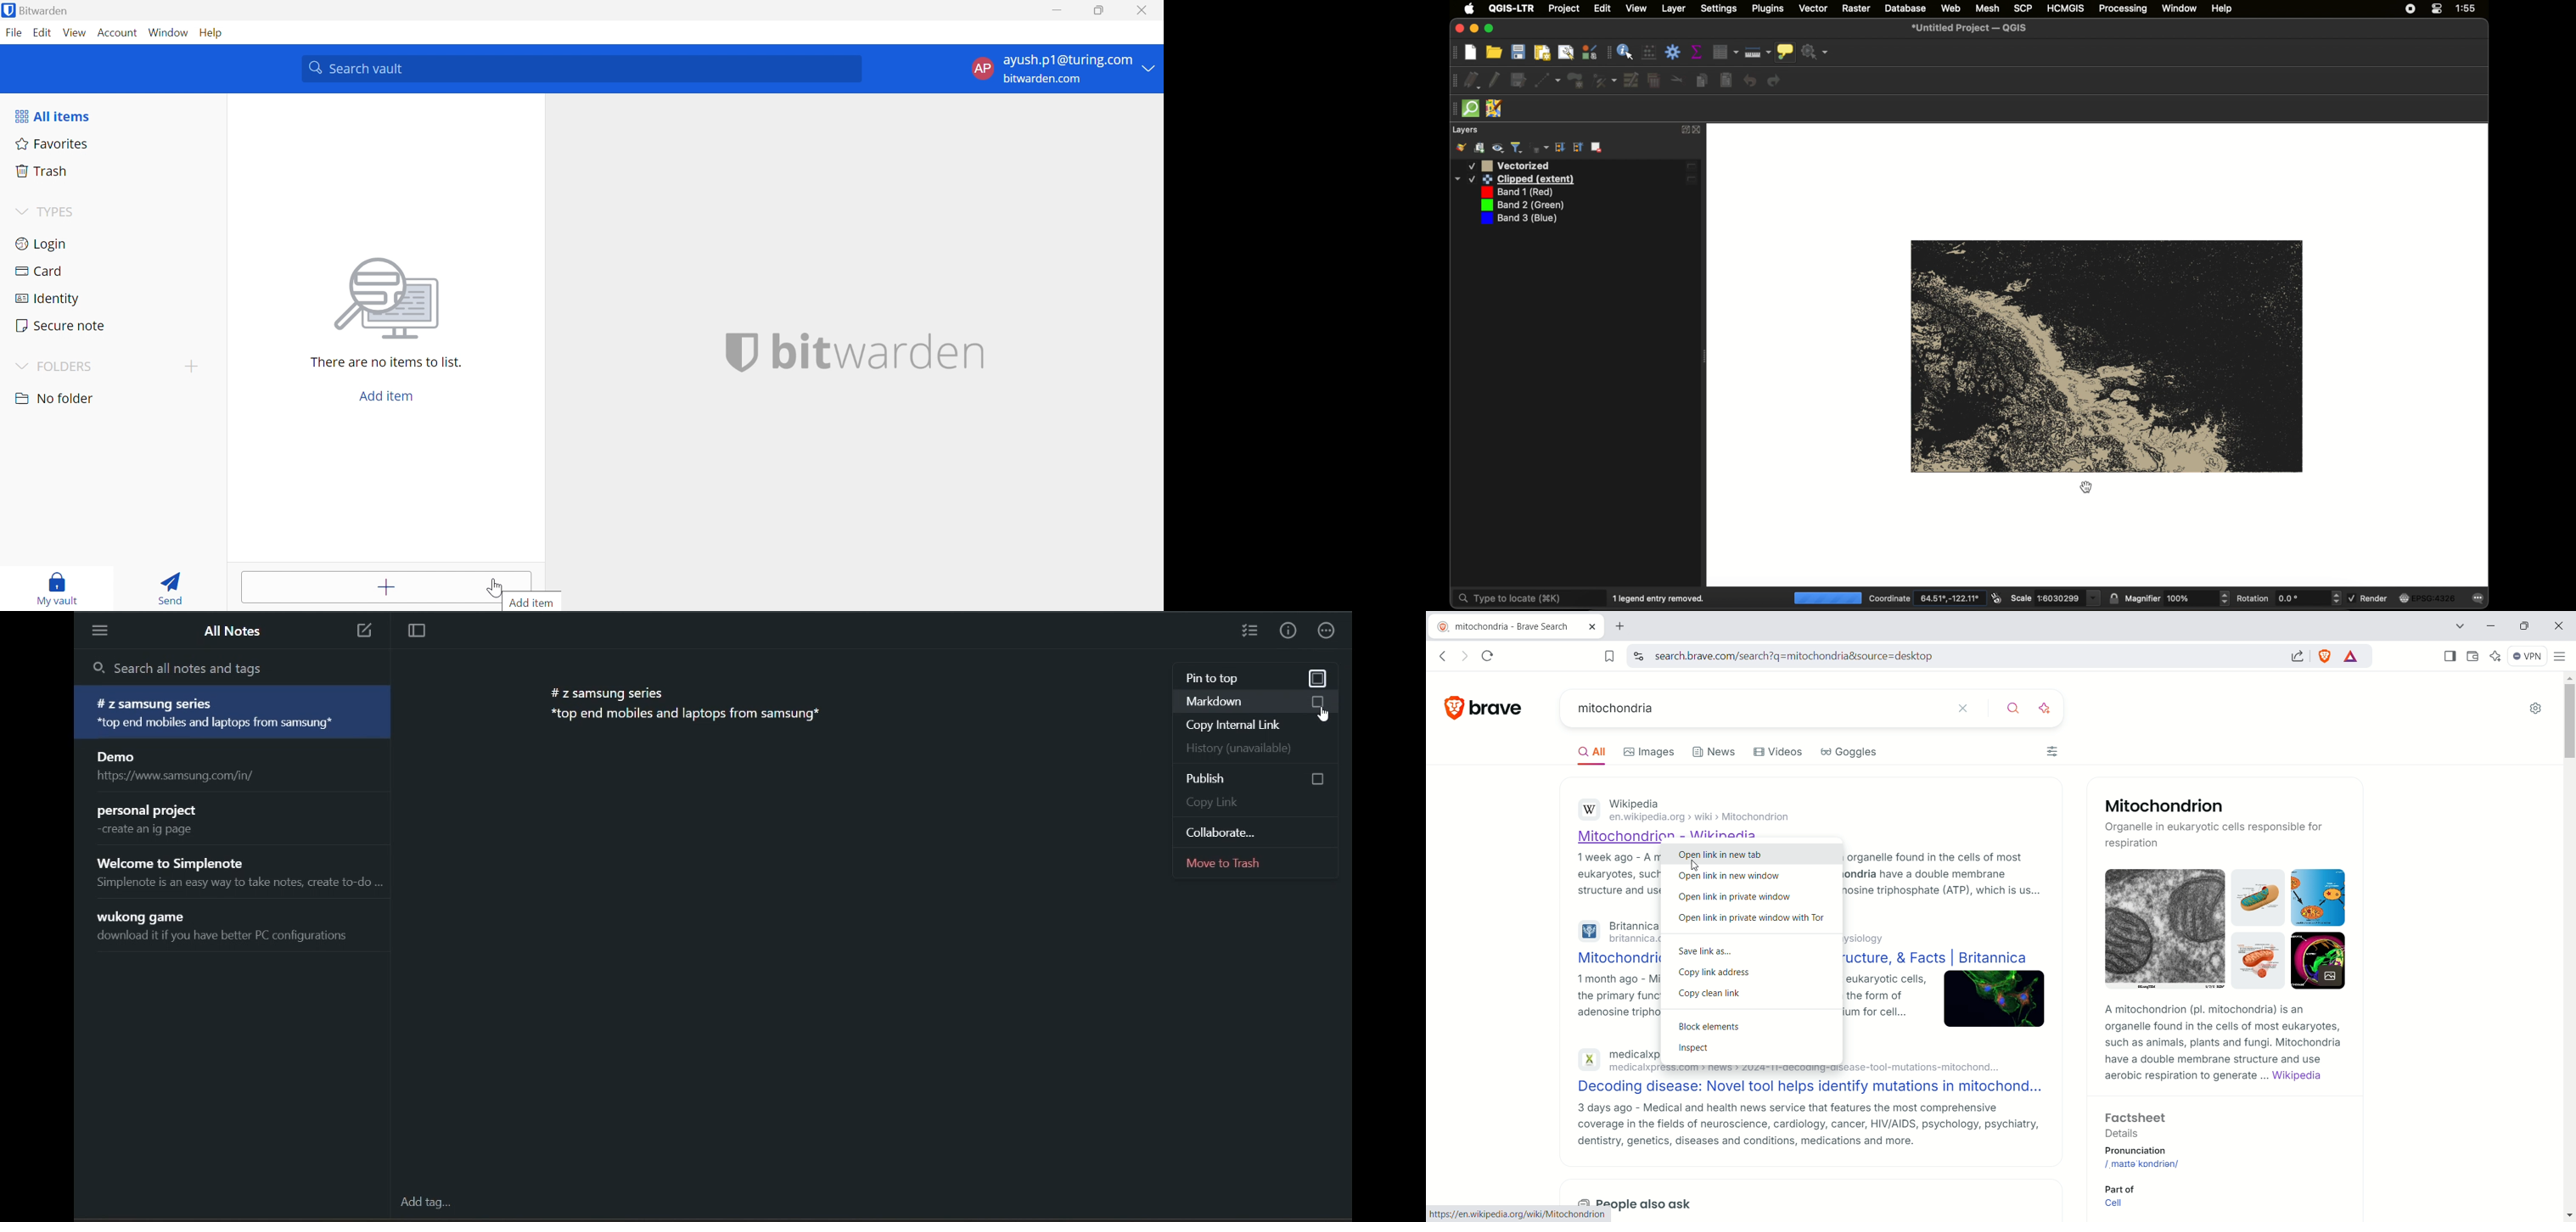 This screenshot has width=2576, height=1232. What do you see at coordinates (493, 586) in the screenshot?
I see `Cursor` at bounding box center [493, 586].